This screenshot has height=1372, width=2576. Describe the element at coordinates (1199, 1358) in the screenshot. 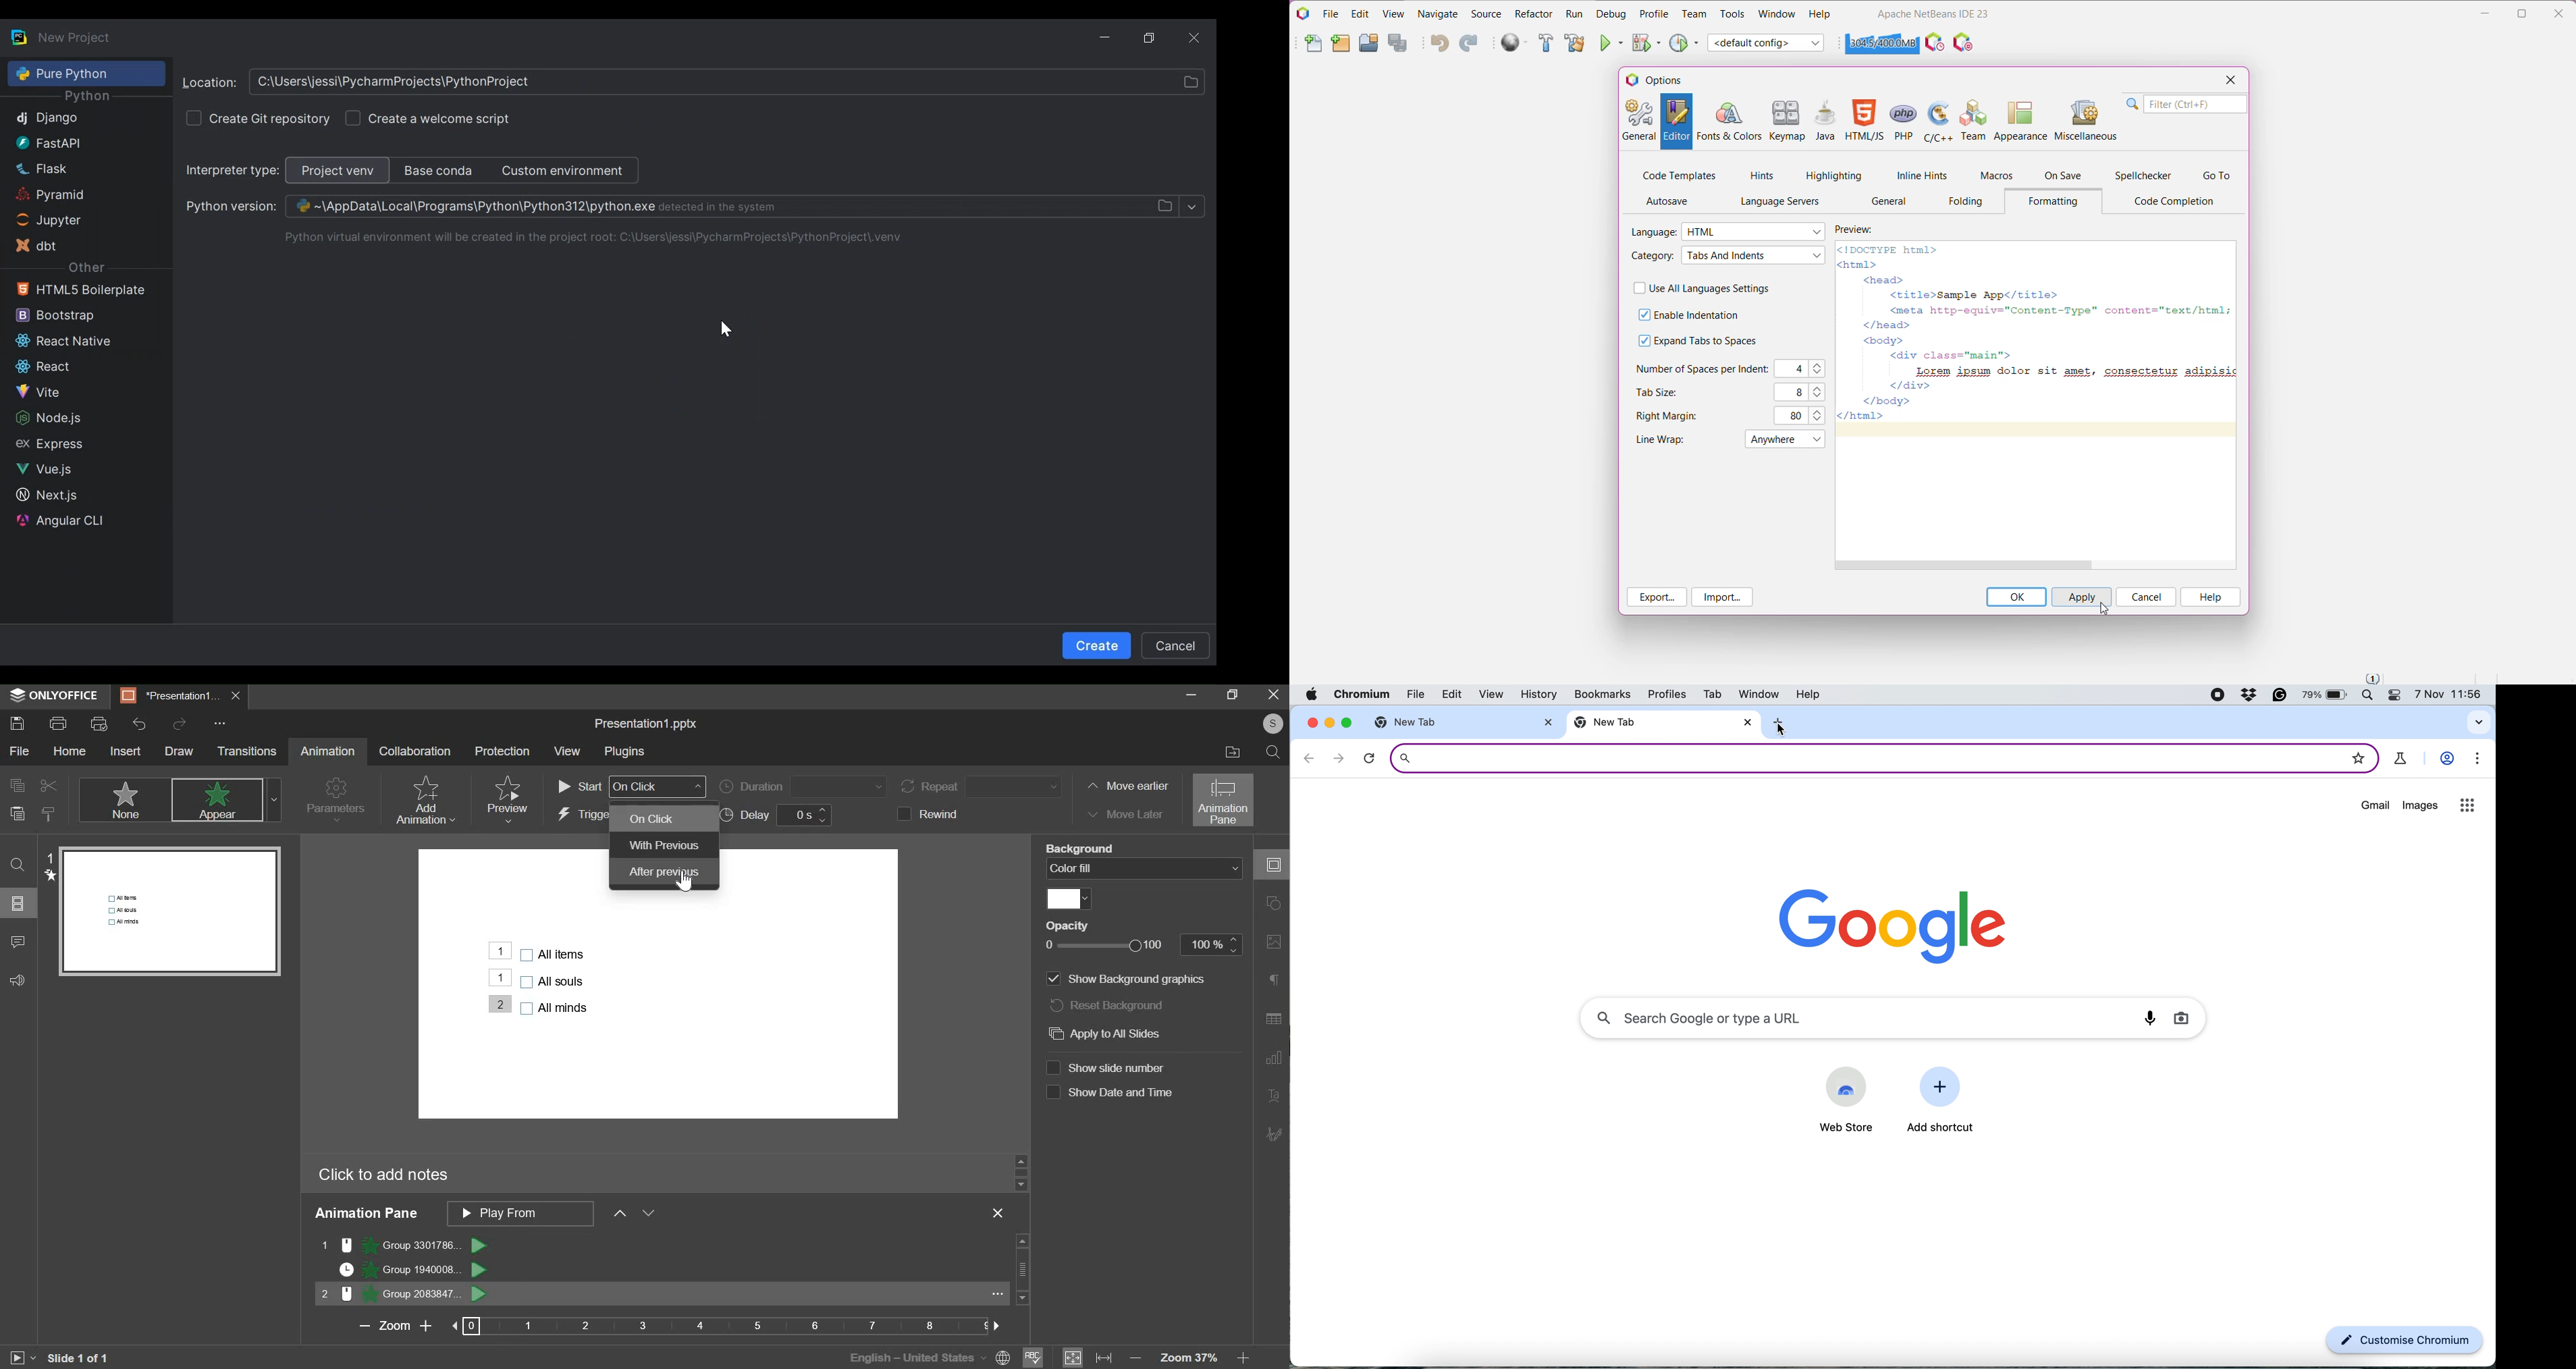

I see `zoom` at that location.